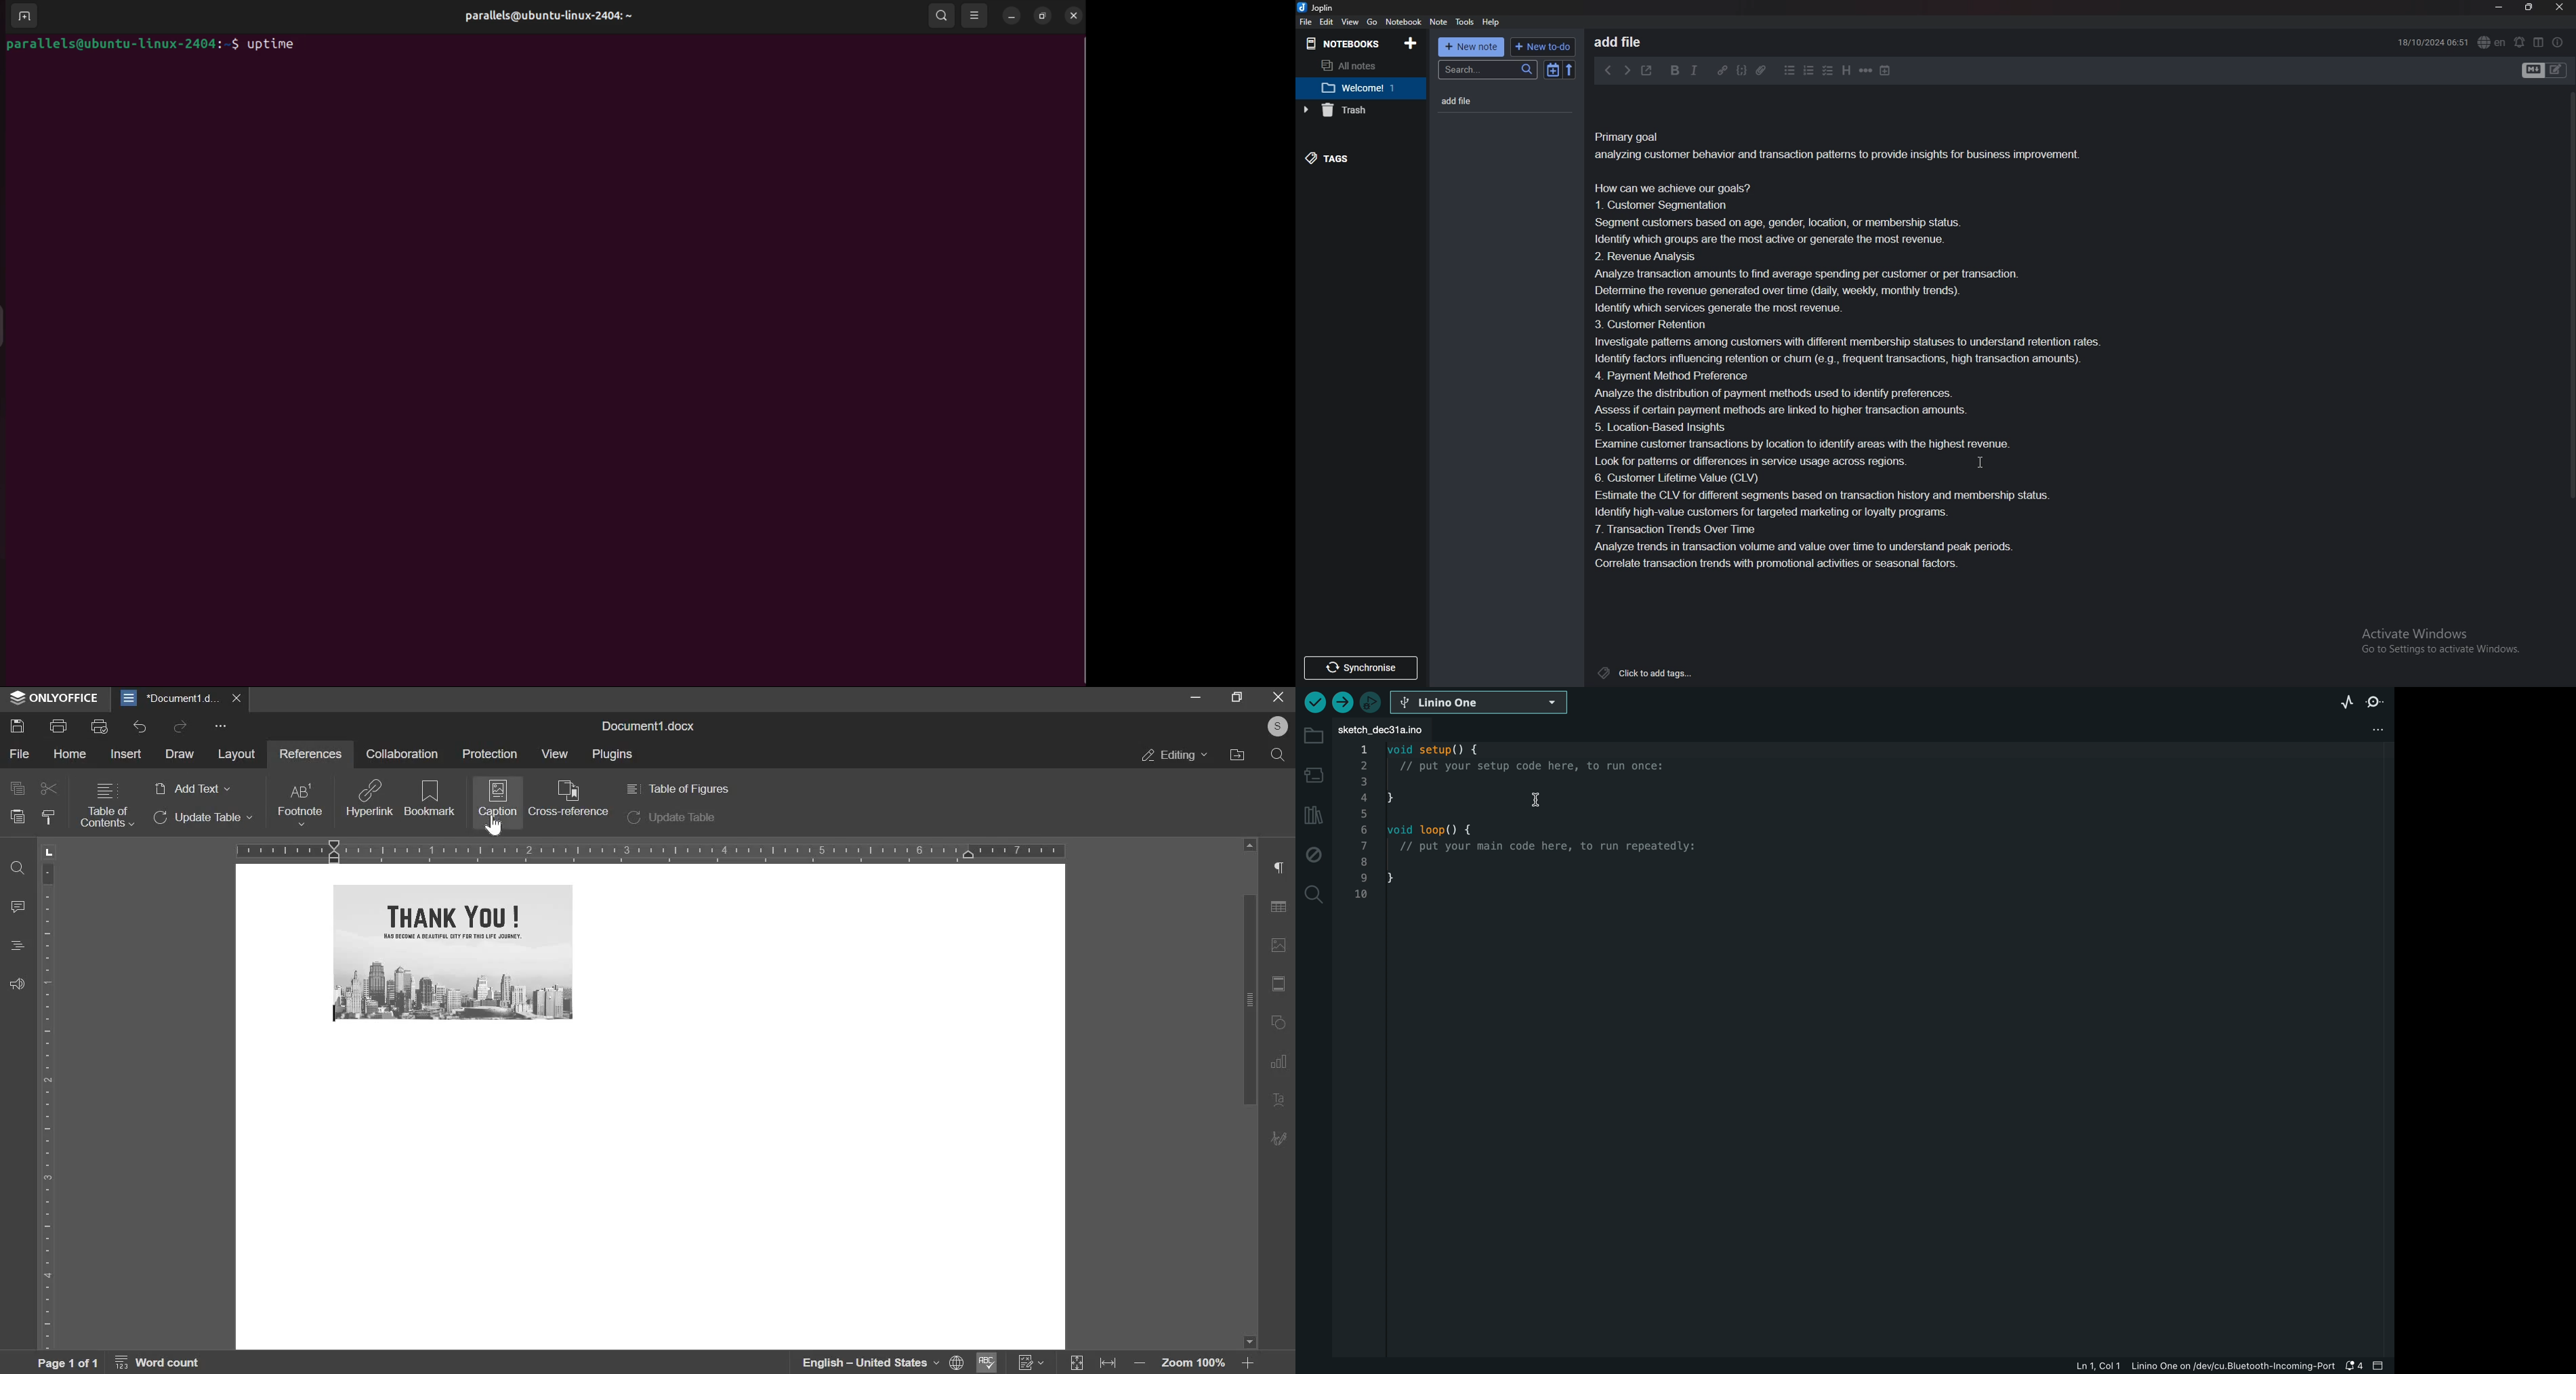  I want to click on next, so click(1627, 70).